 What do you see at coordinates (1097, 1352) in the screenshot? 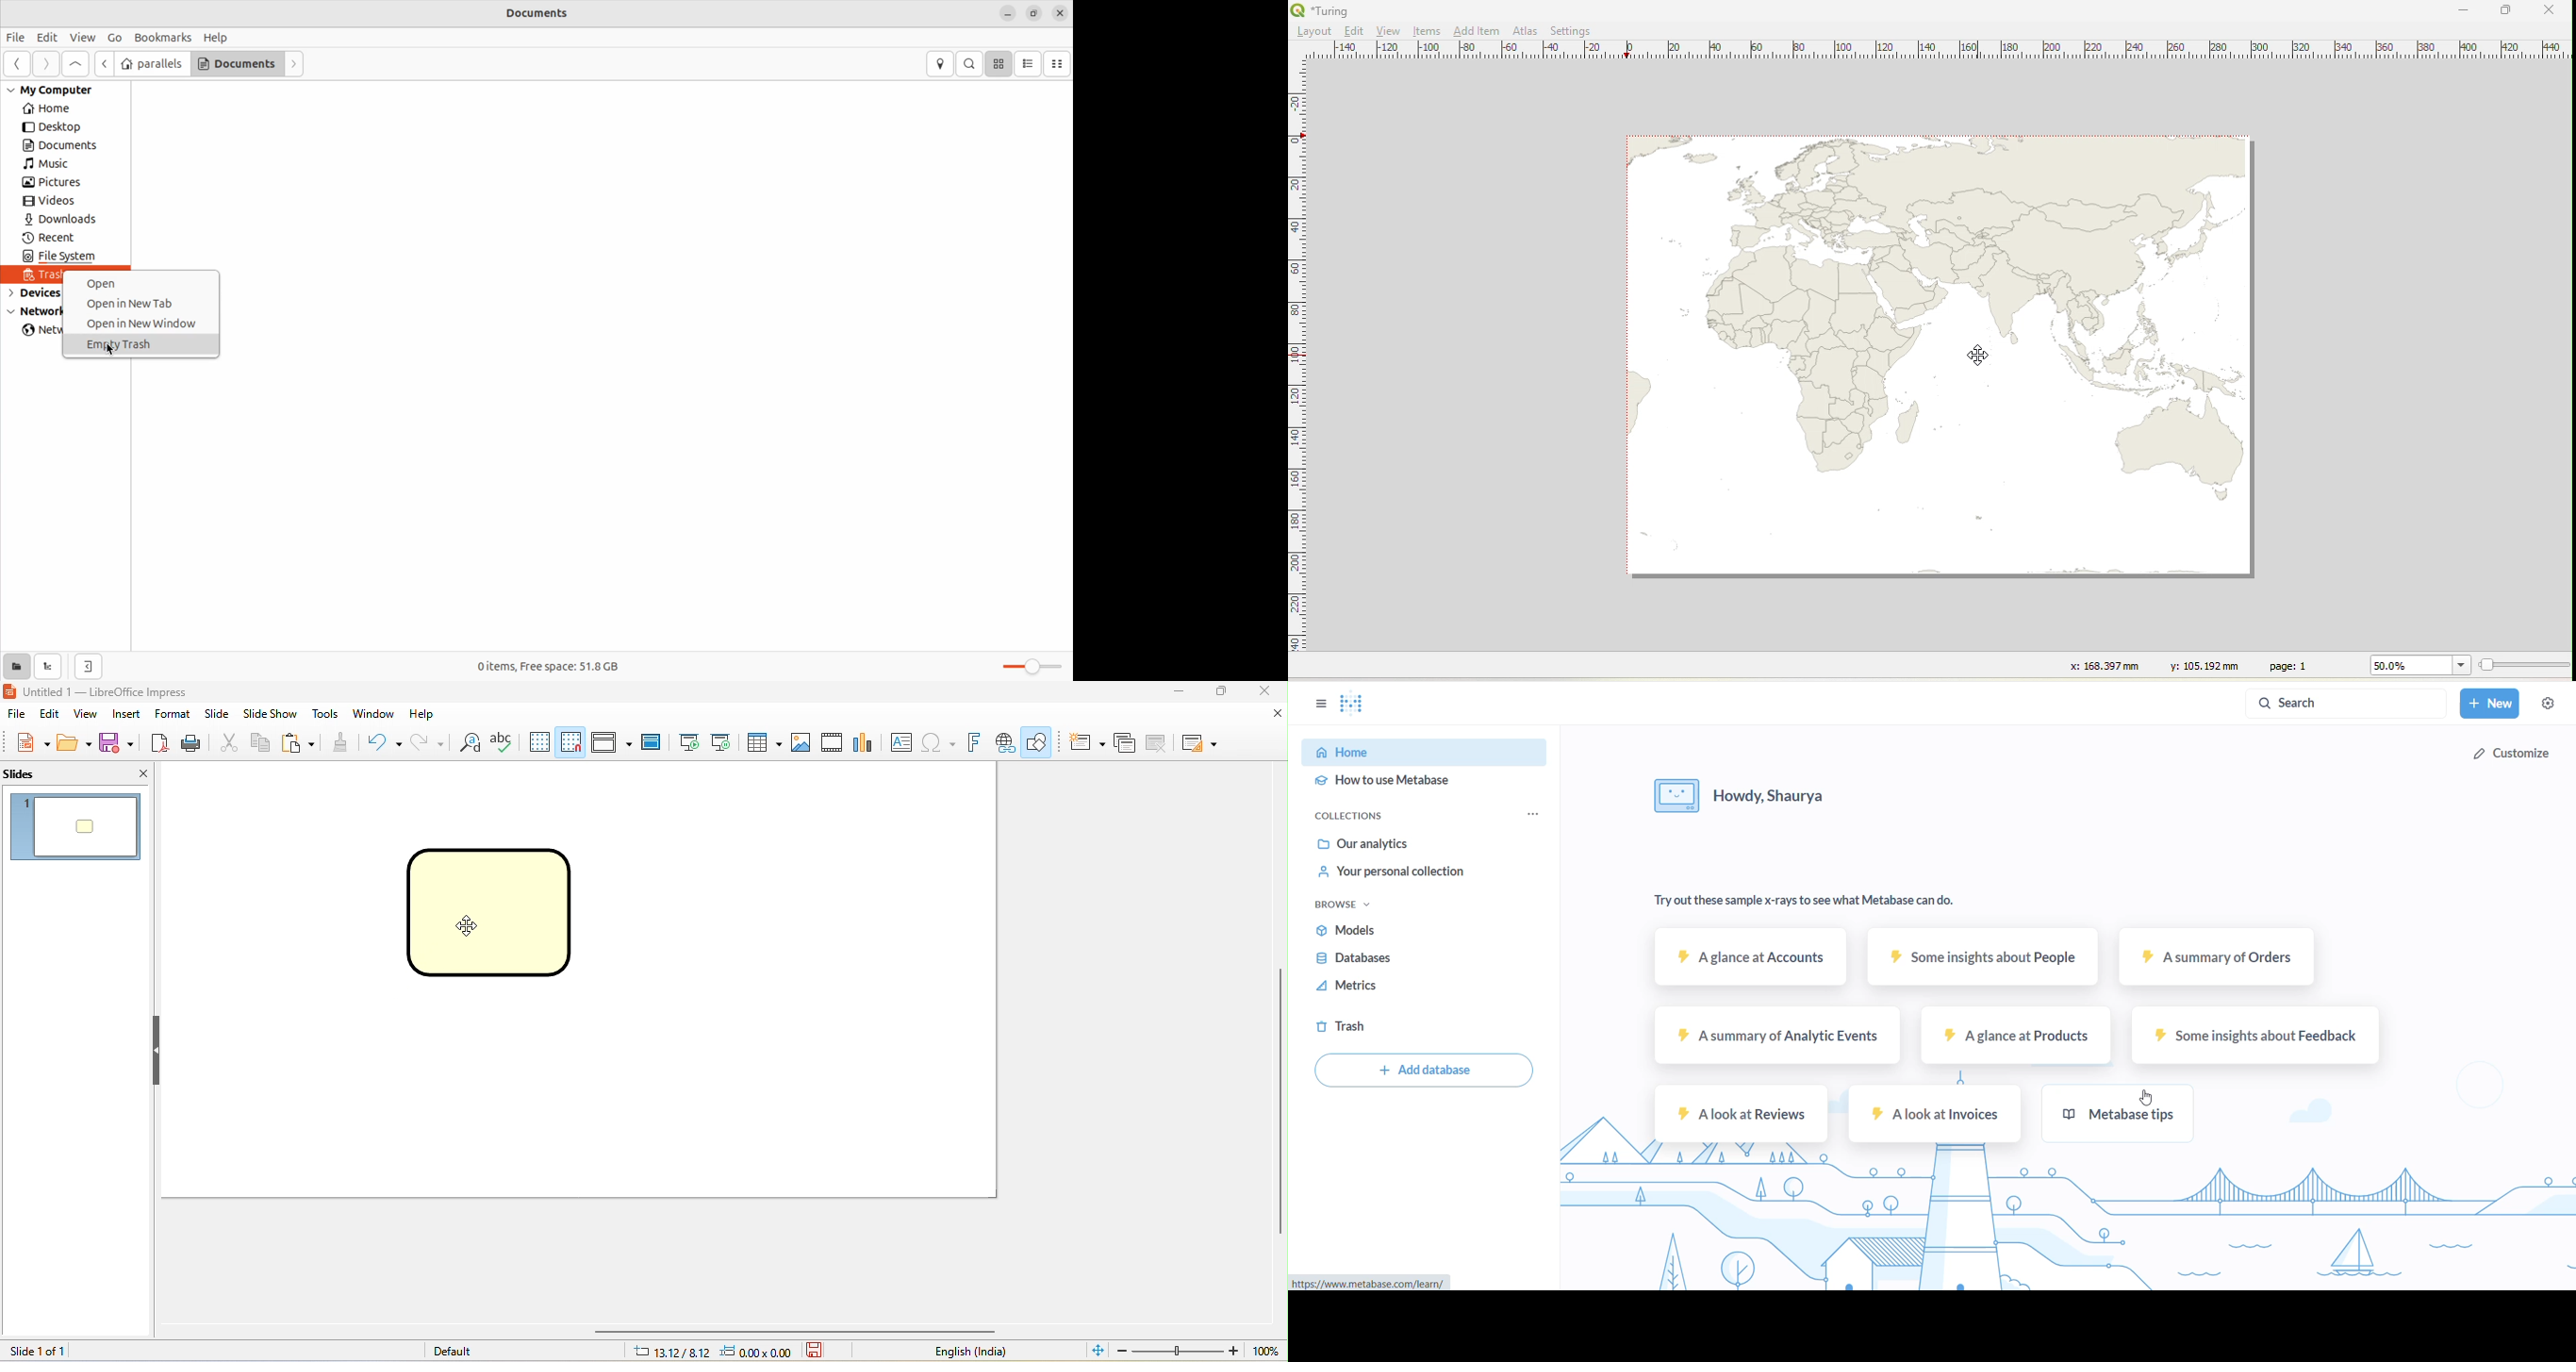
I see `fit slide to current window` at bounding box center [1097, 1352].